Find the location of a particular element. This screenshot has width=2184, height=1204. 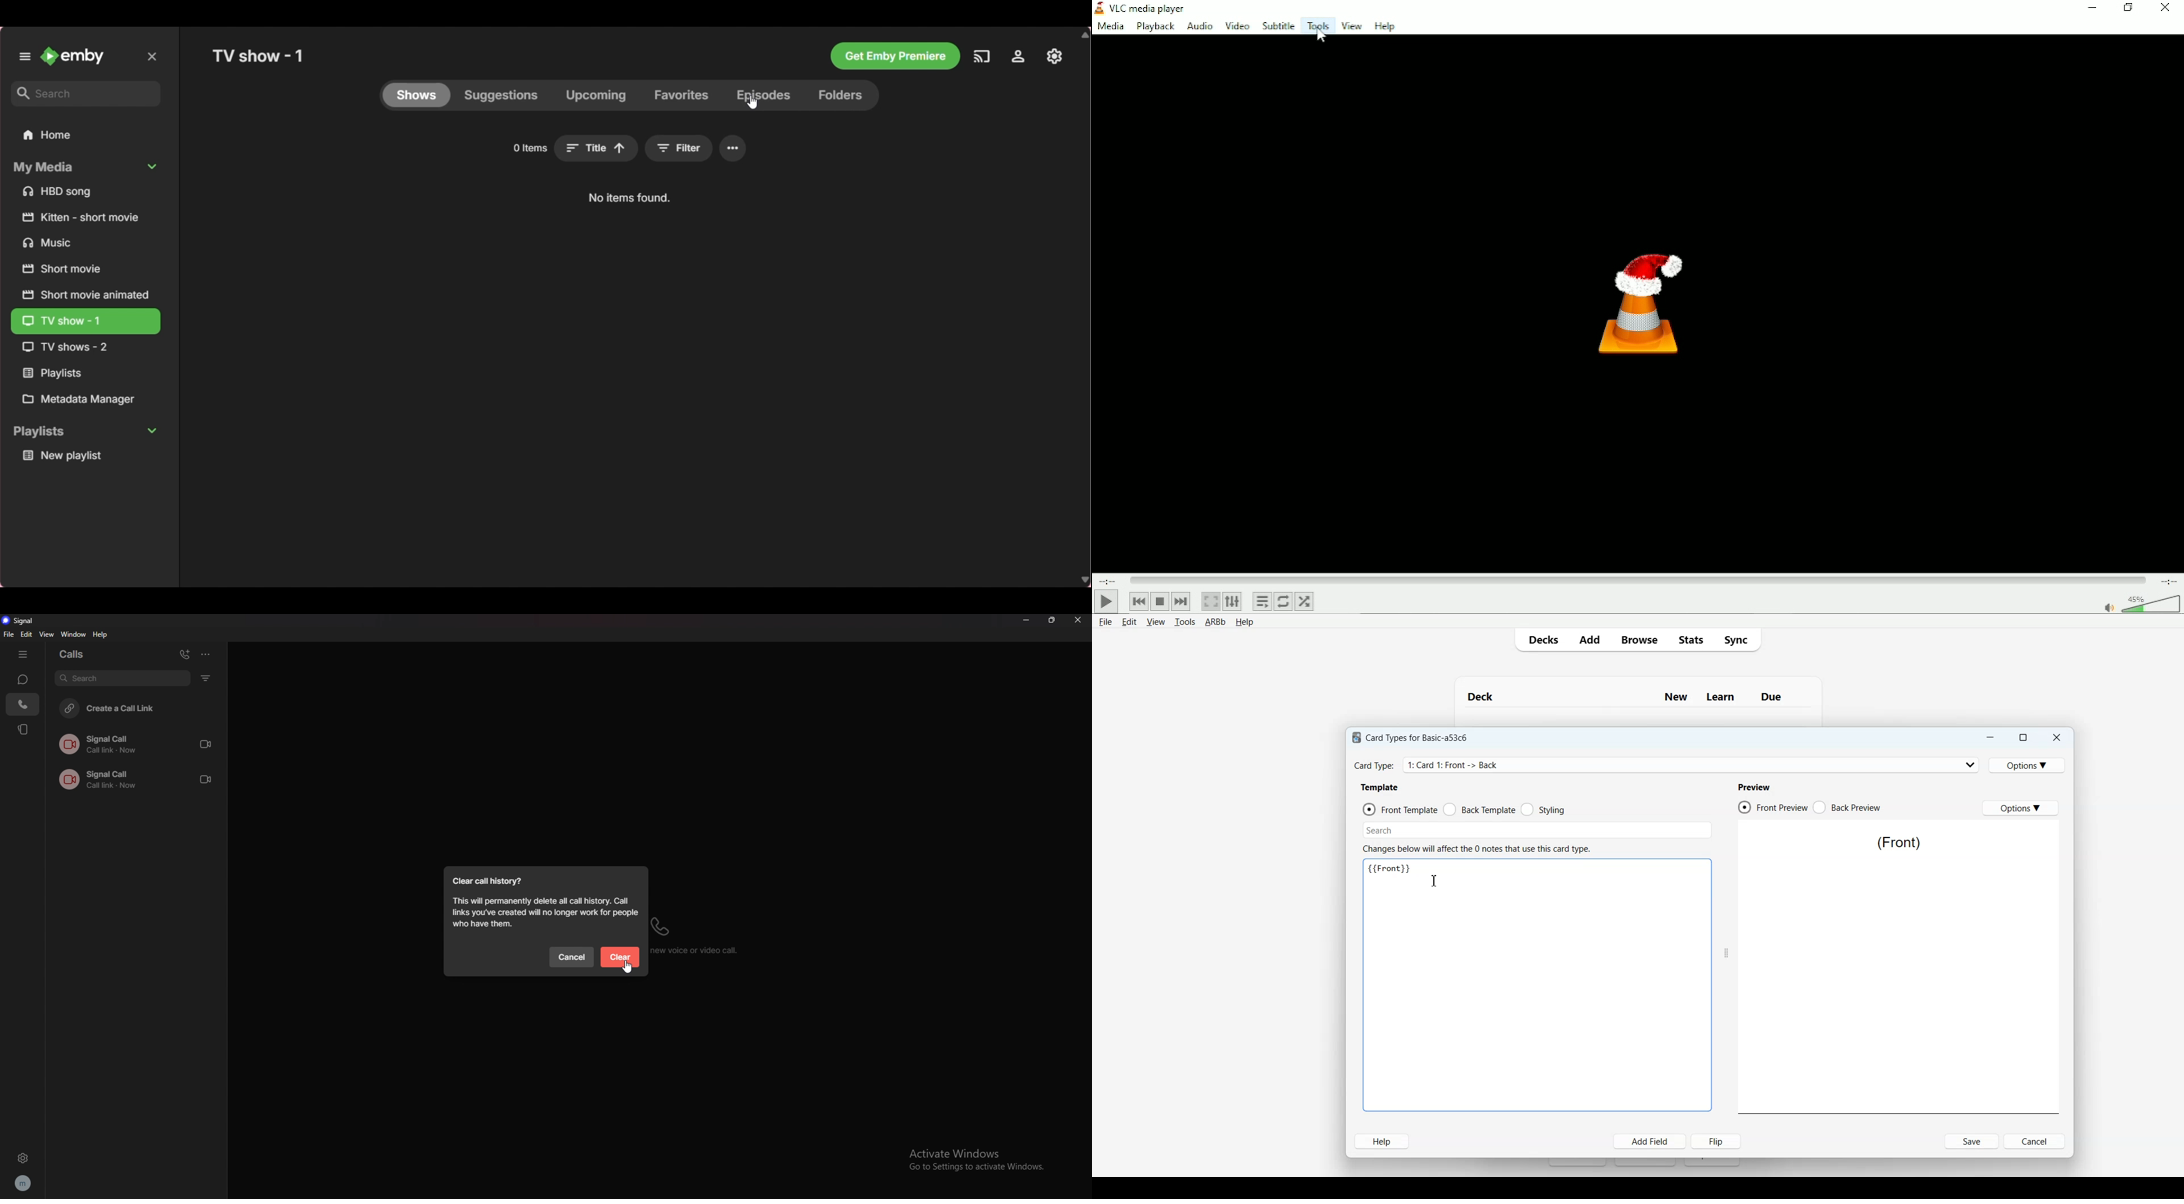

Save is located at coordinates (1972, 1141).